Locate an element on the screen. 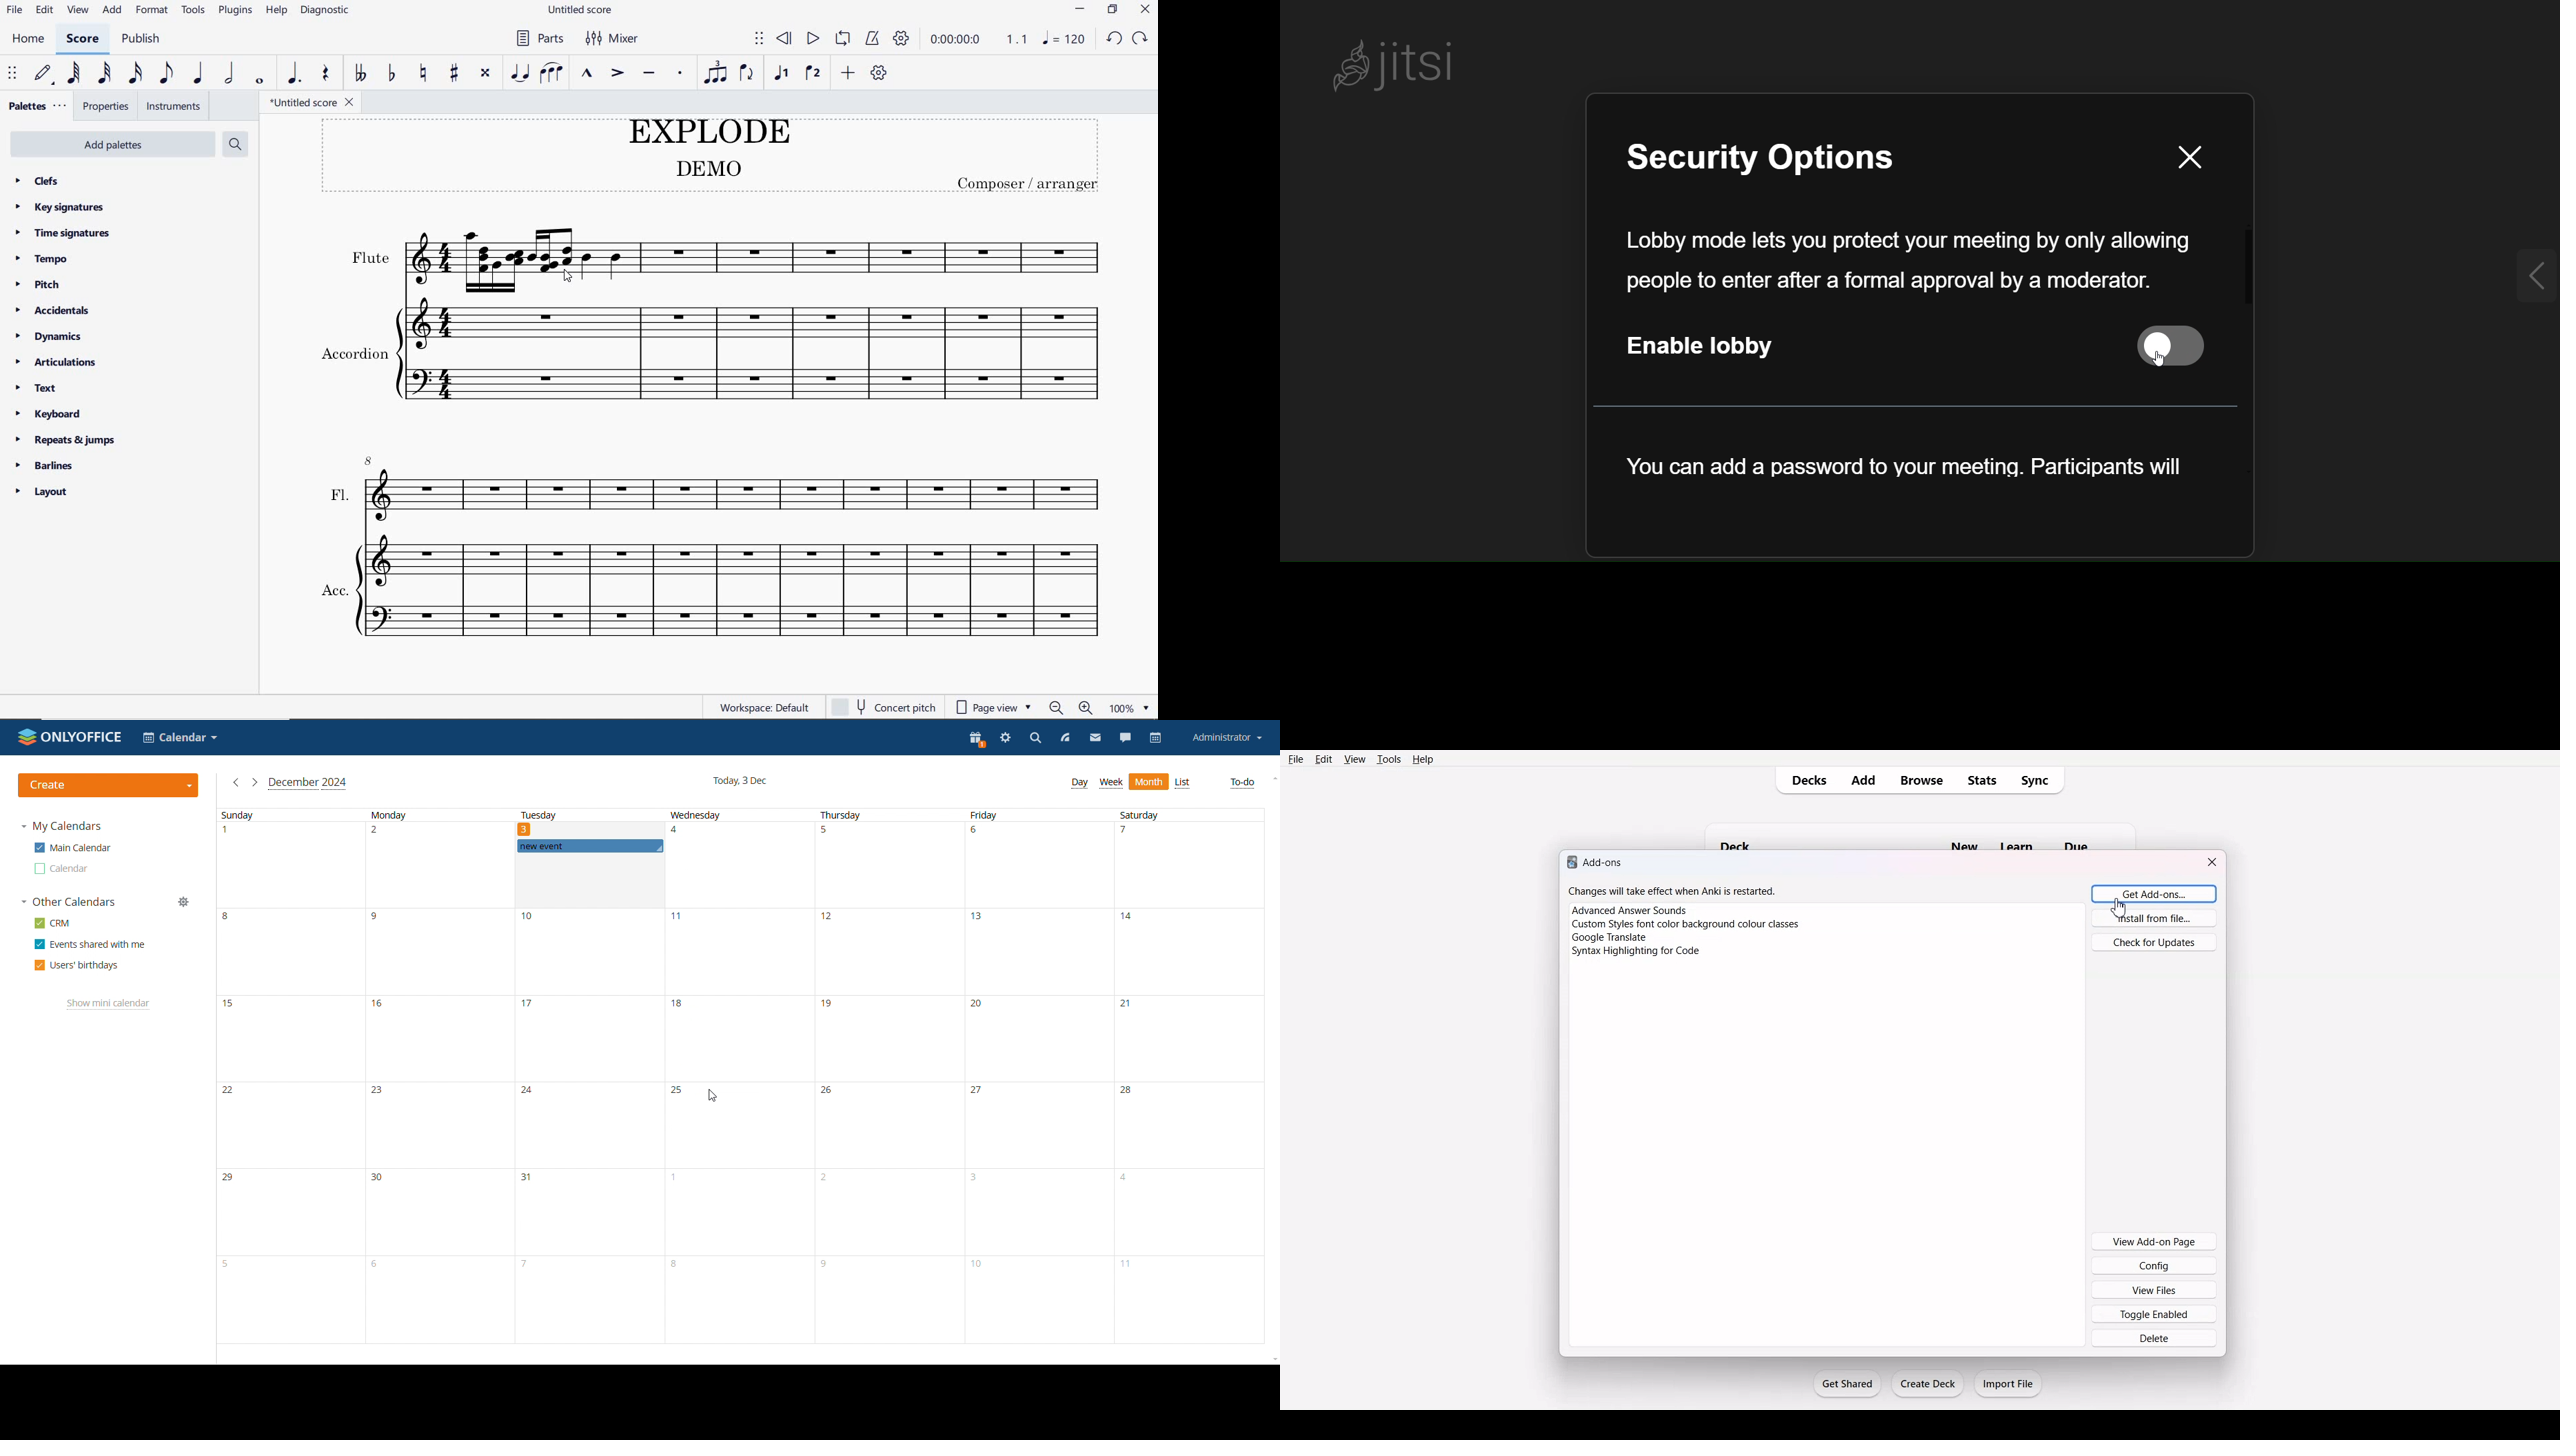 This screenshot has height=1456, width=2576. Config is located at coordinates (2154, 1265).